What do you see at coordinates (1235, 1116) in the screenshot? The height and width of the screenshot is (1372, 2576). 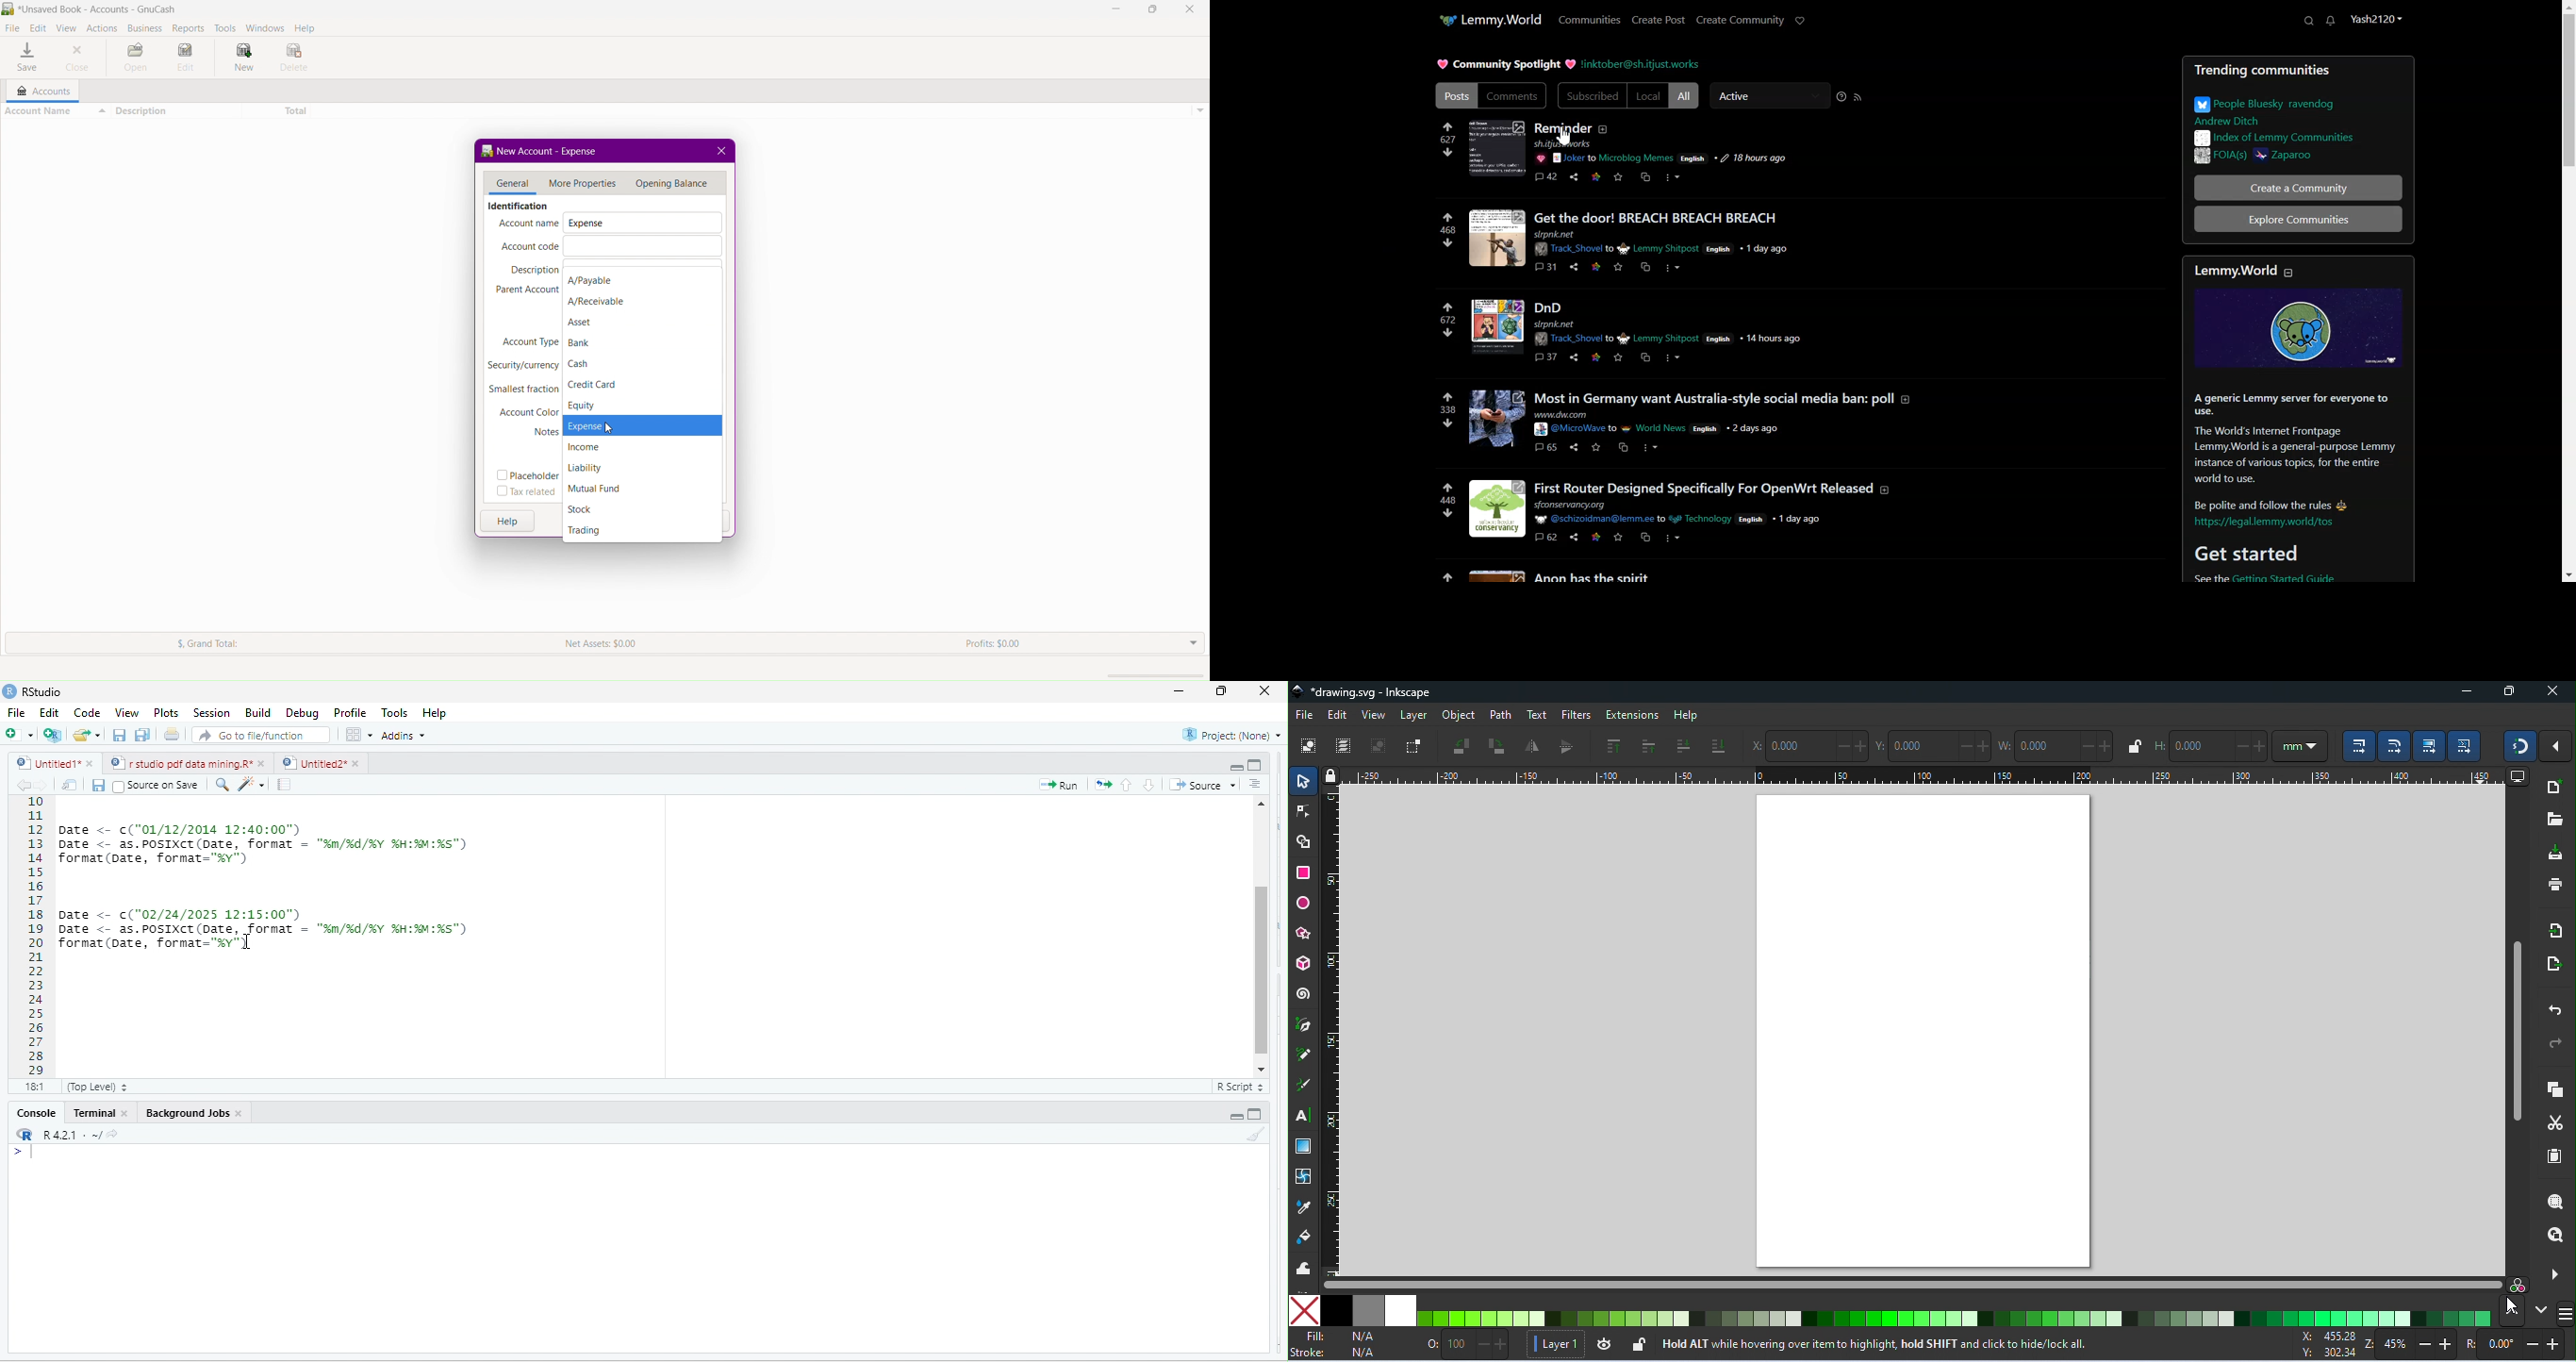 I see `hide r script` at bounding box center [1235, 1116].